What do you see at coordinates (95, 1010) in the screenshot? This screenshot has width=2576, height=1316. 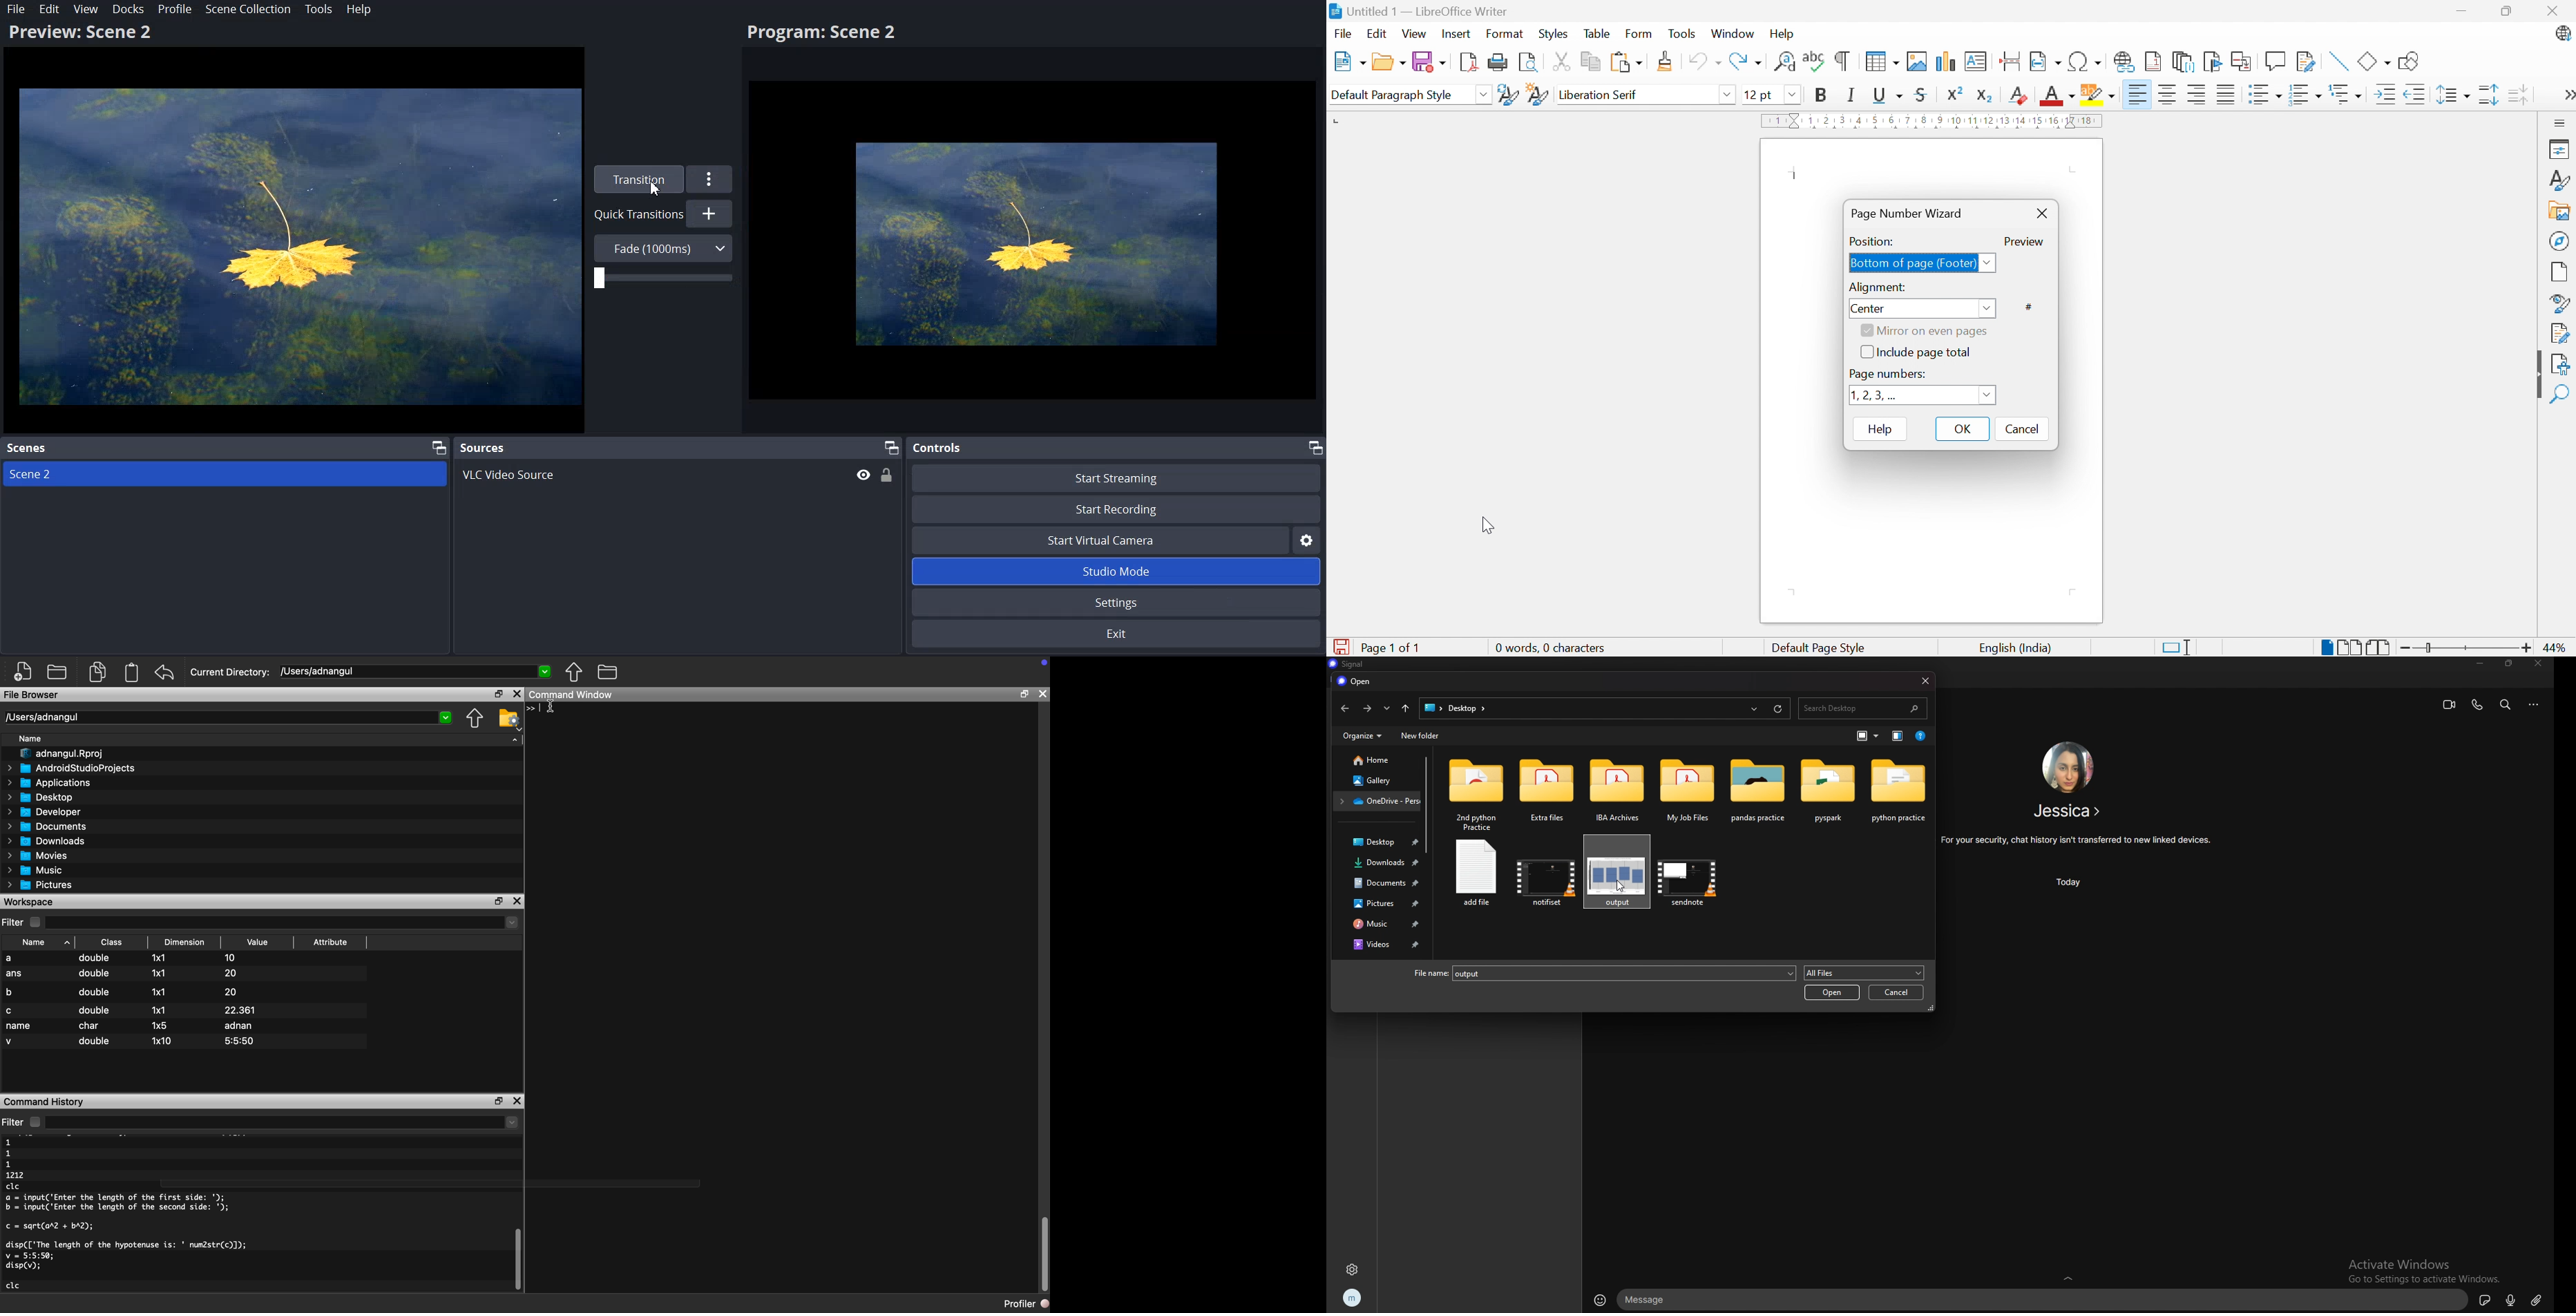 I see `double` at bounding box center [95, 1010].